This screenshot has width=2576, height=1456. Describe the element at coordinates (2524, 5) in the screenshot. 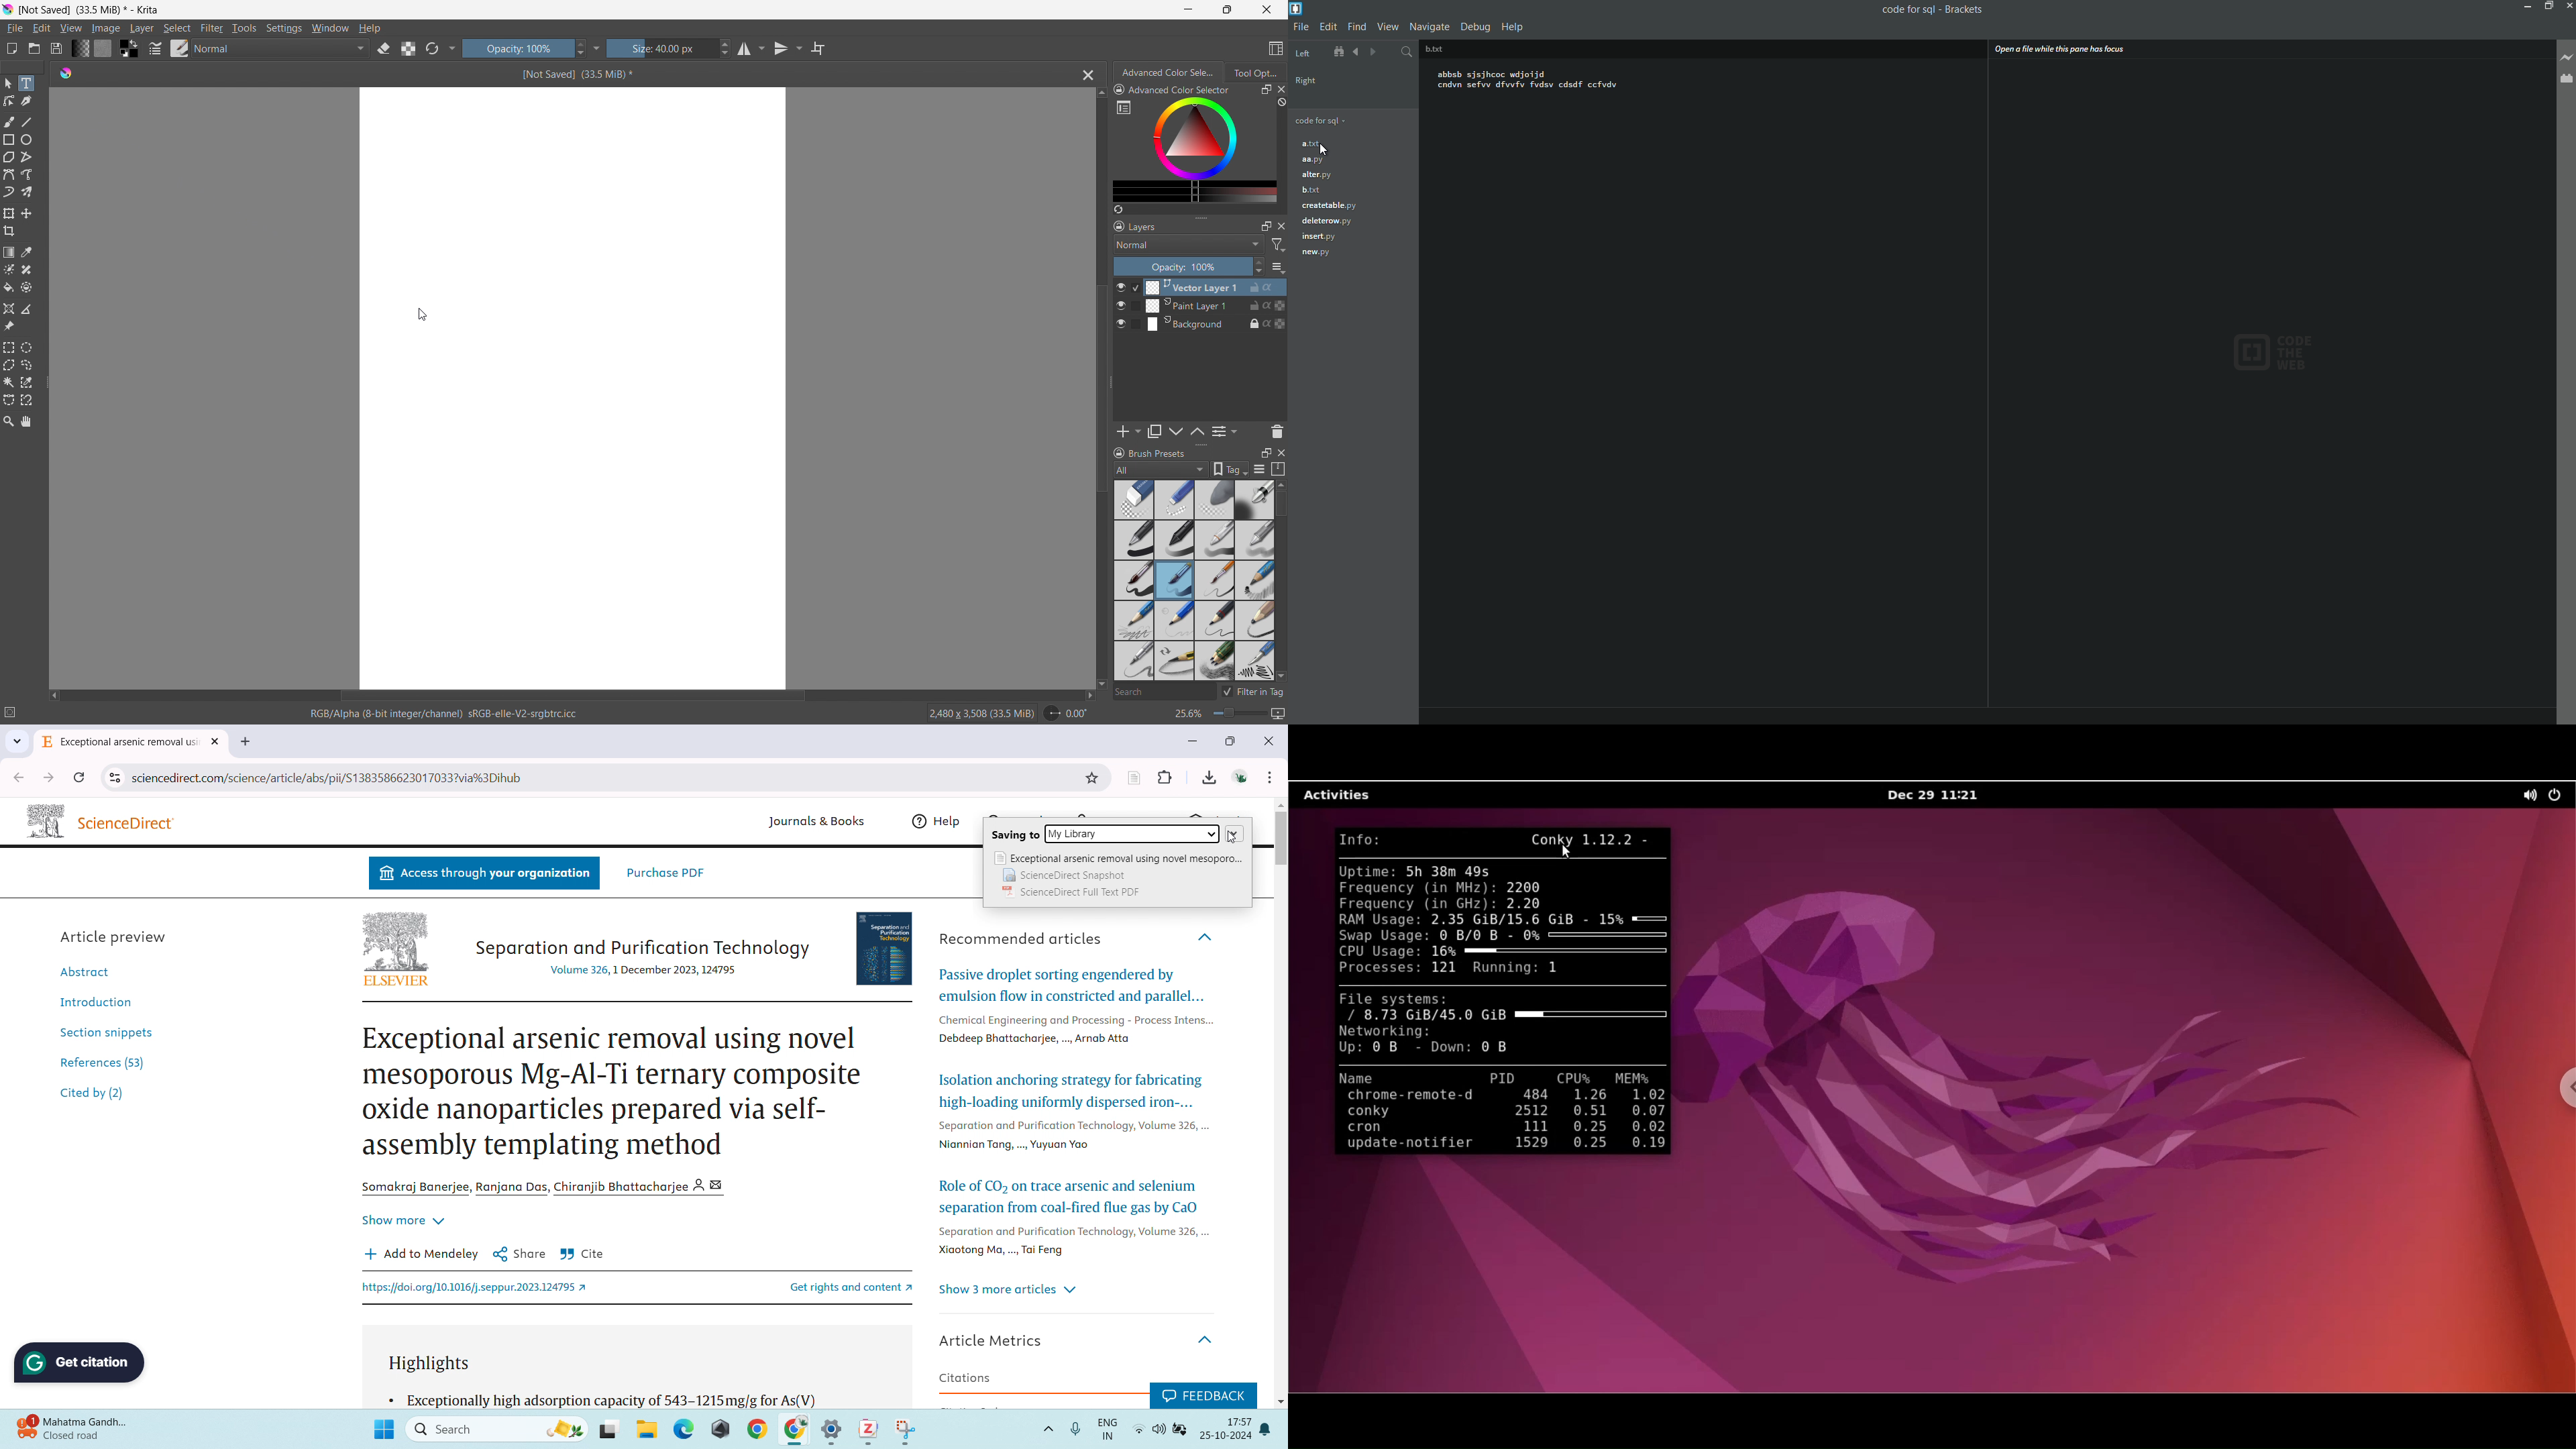

I see `Minimize` at that location.